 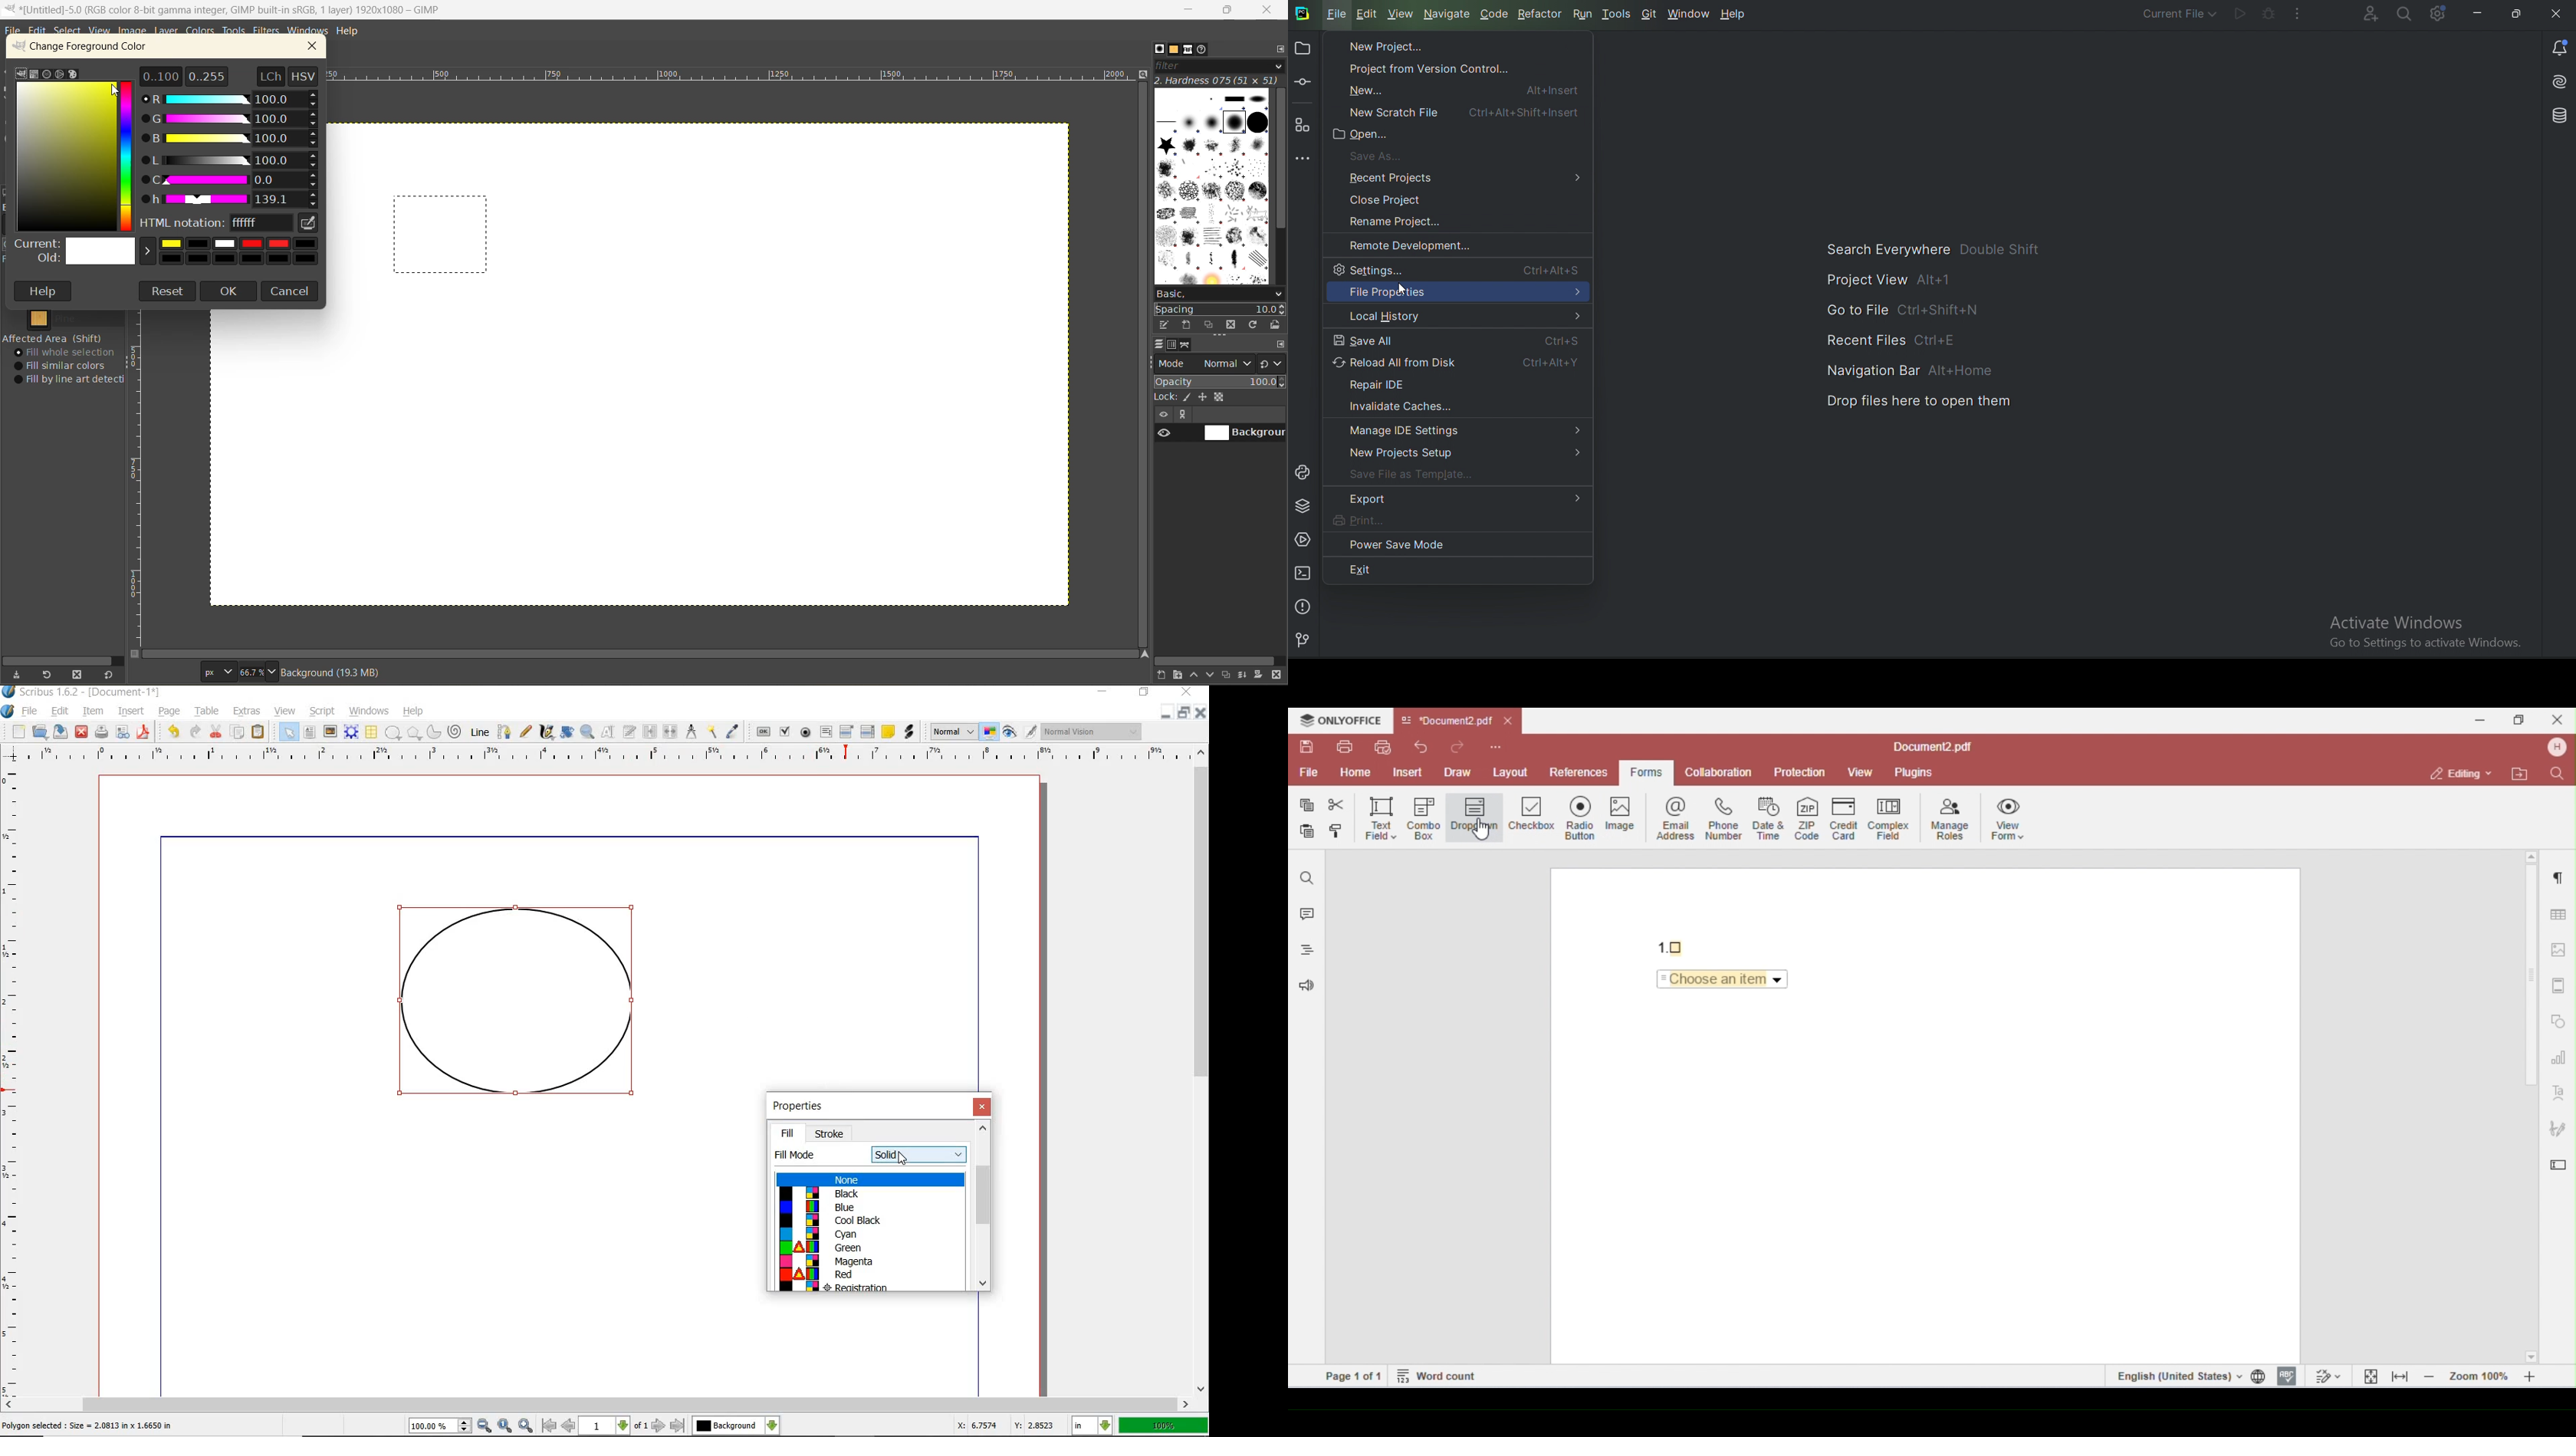 I want to click on stroke, so click(x=830, y=1134).